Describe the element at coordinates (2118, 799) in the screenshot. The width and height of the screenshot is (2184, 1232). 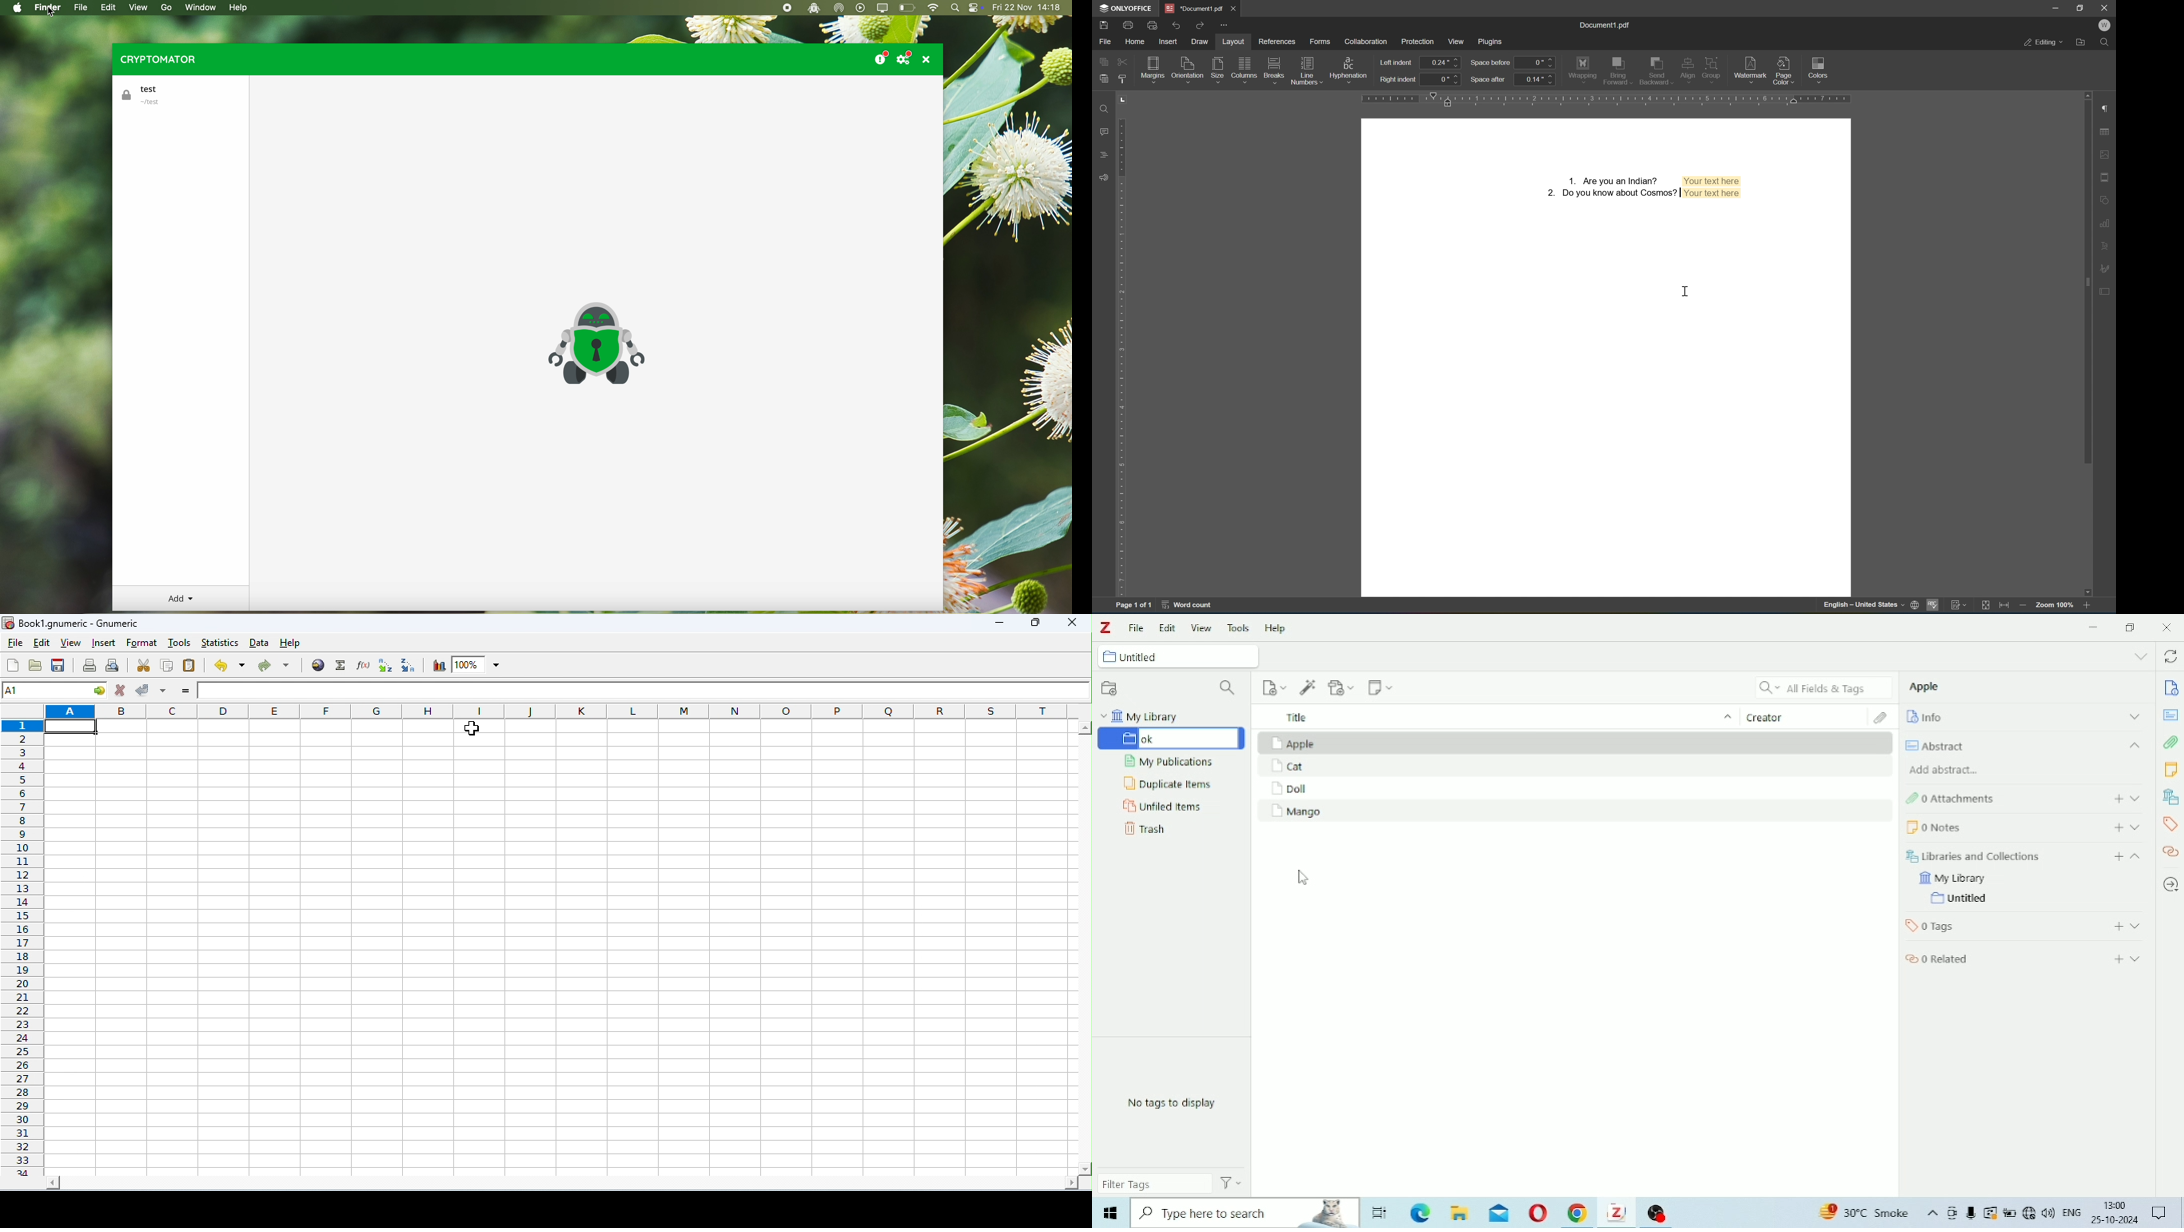
I see `Add` at that location.